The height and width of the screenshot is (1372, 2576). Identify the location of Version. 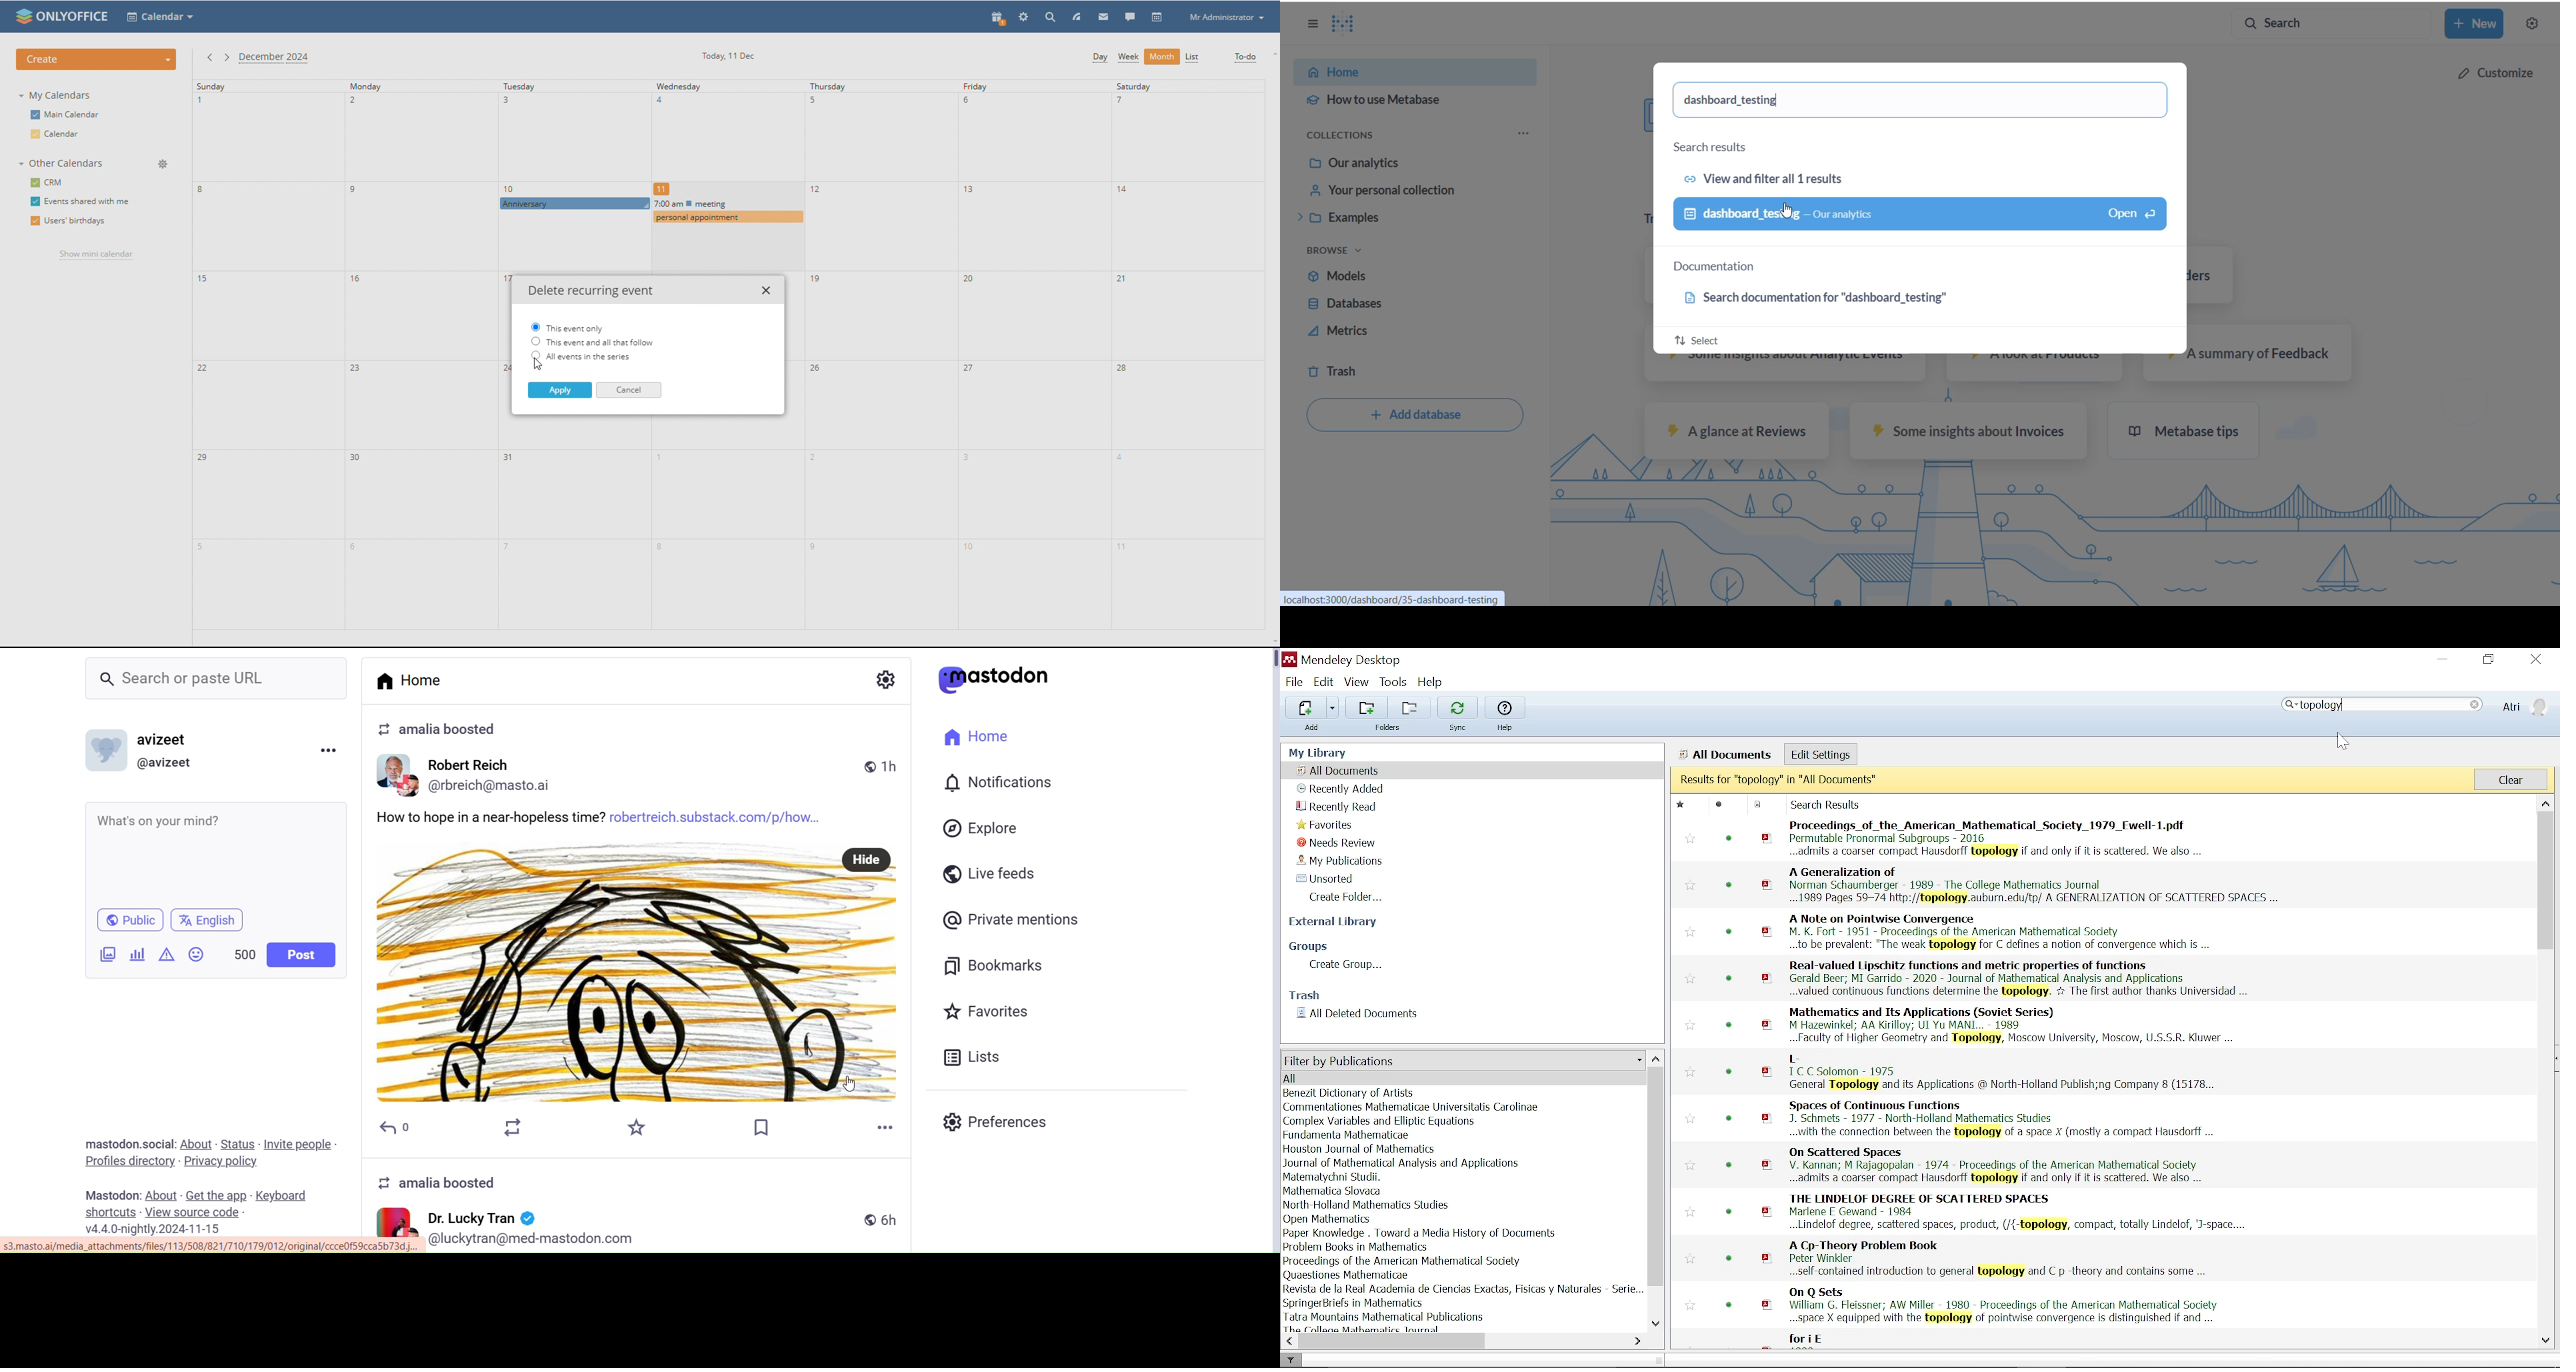
(160, 1229).